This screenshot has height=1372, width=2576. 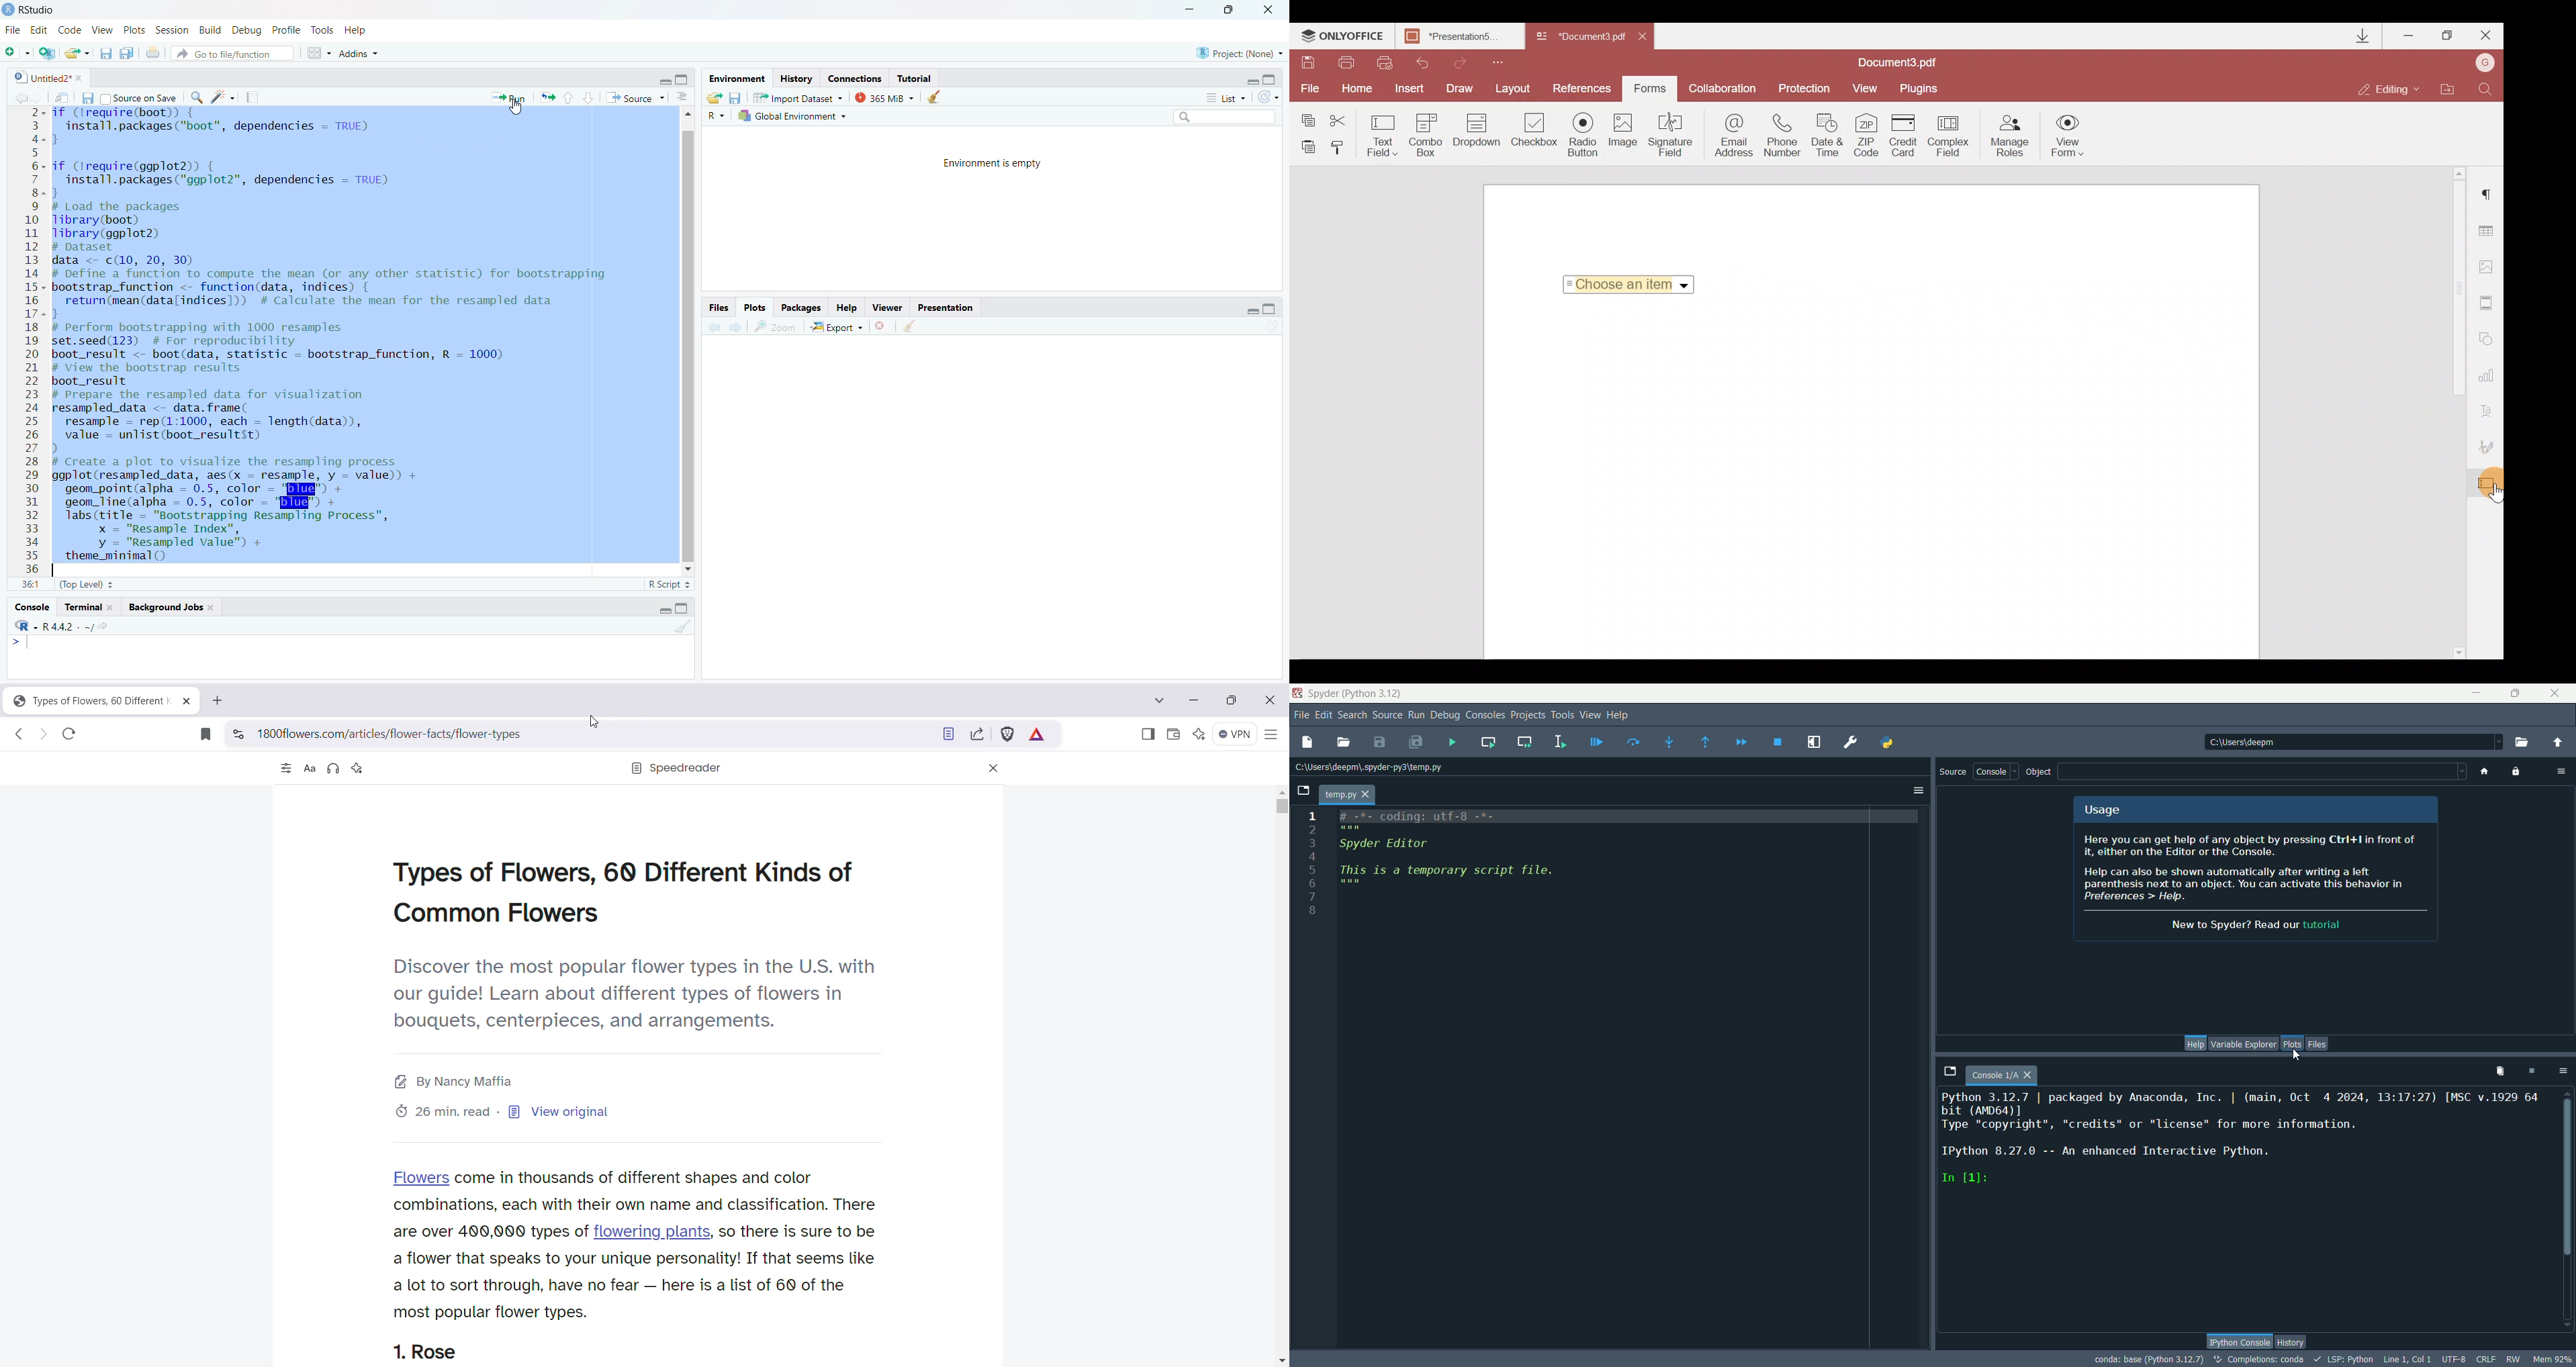 What do you see at coordinates (105, 53) in the screenshot?
I see `save current document` at bounding box center [105, 53].